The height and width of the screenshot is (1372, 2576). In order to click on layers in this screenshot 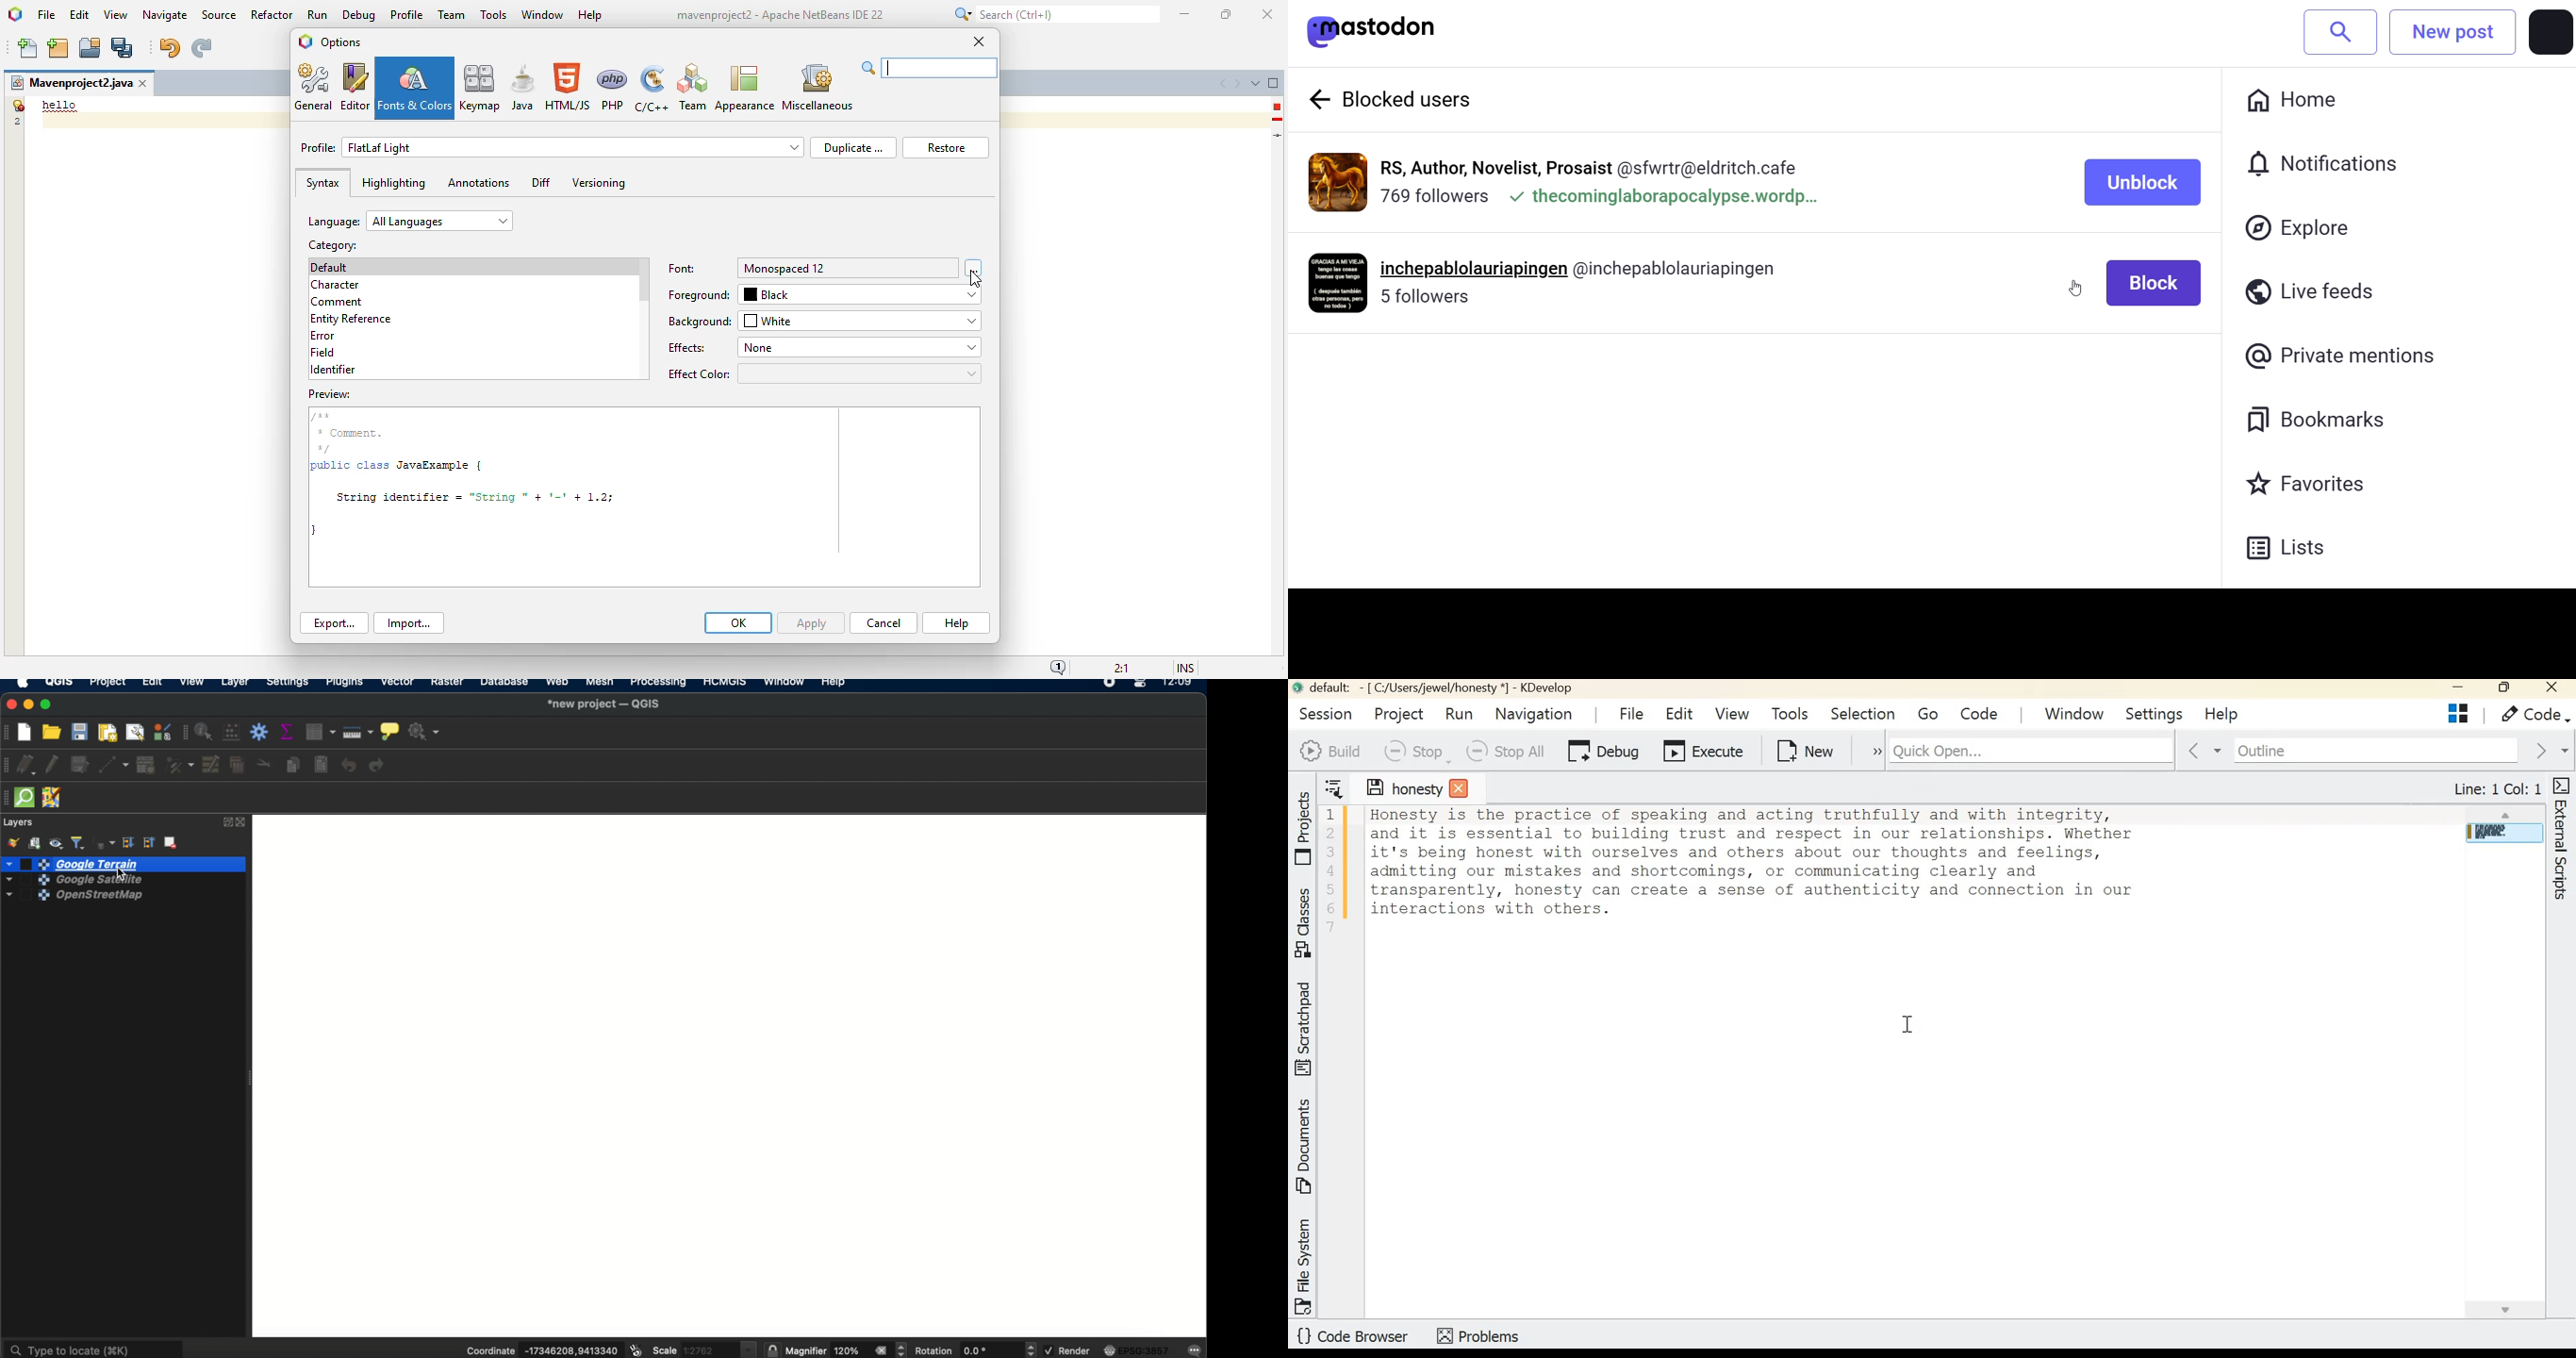, I will do `click(19, 822)`.